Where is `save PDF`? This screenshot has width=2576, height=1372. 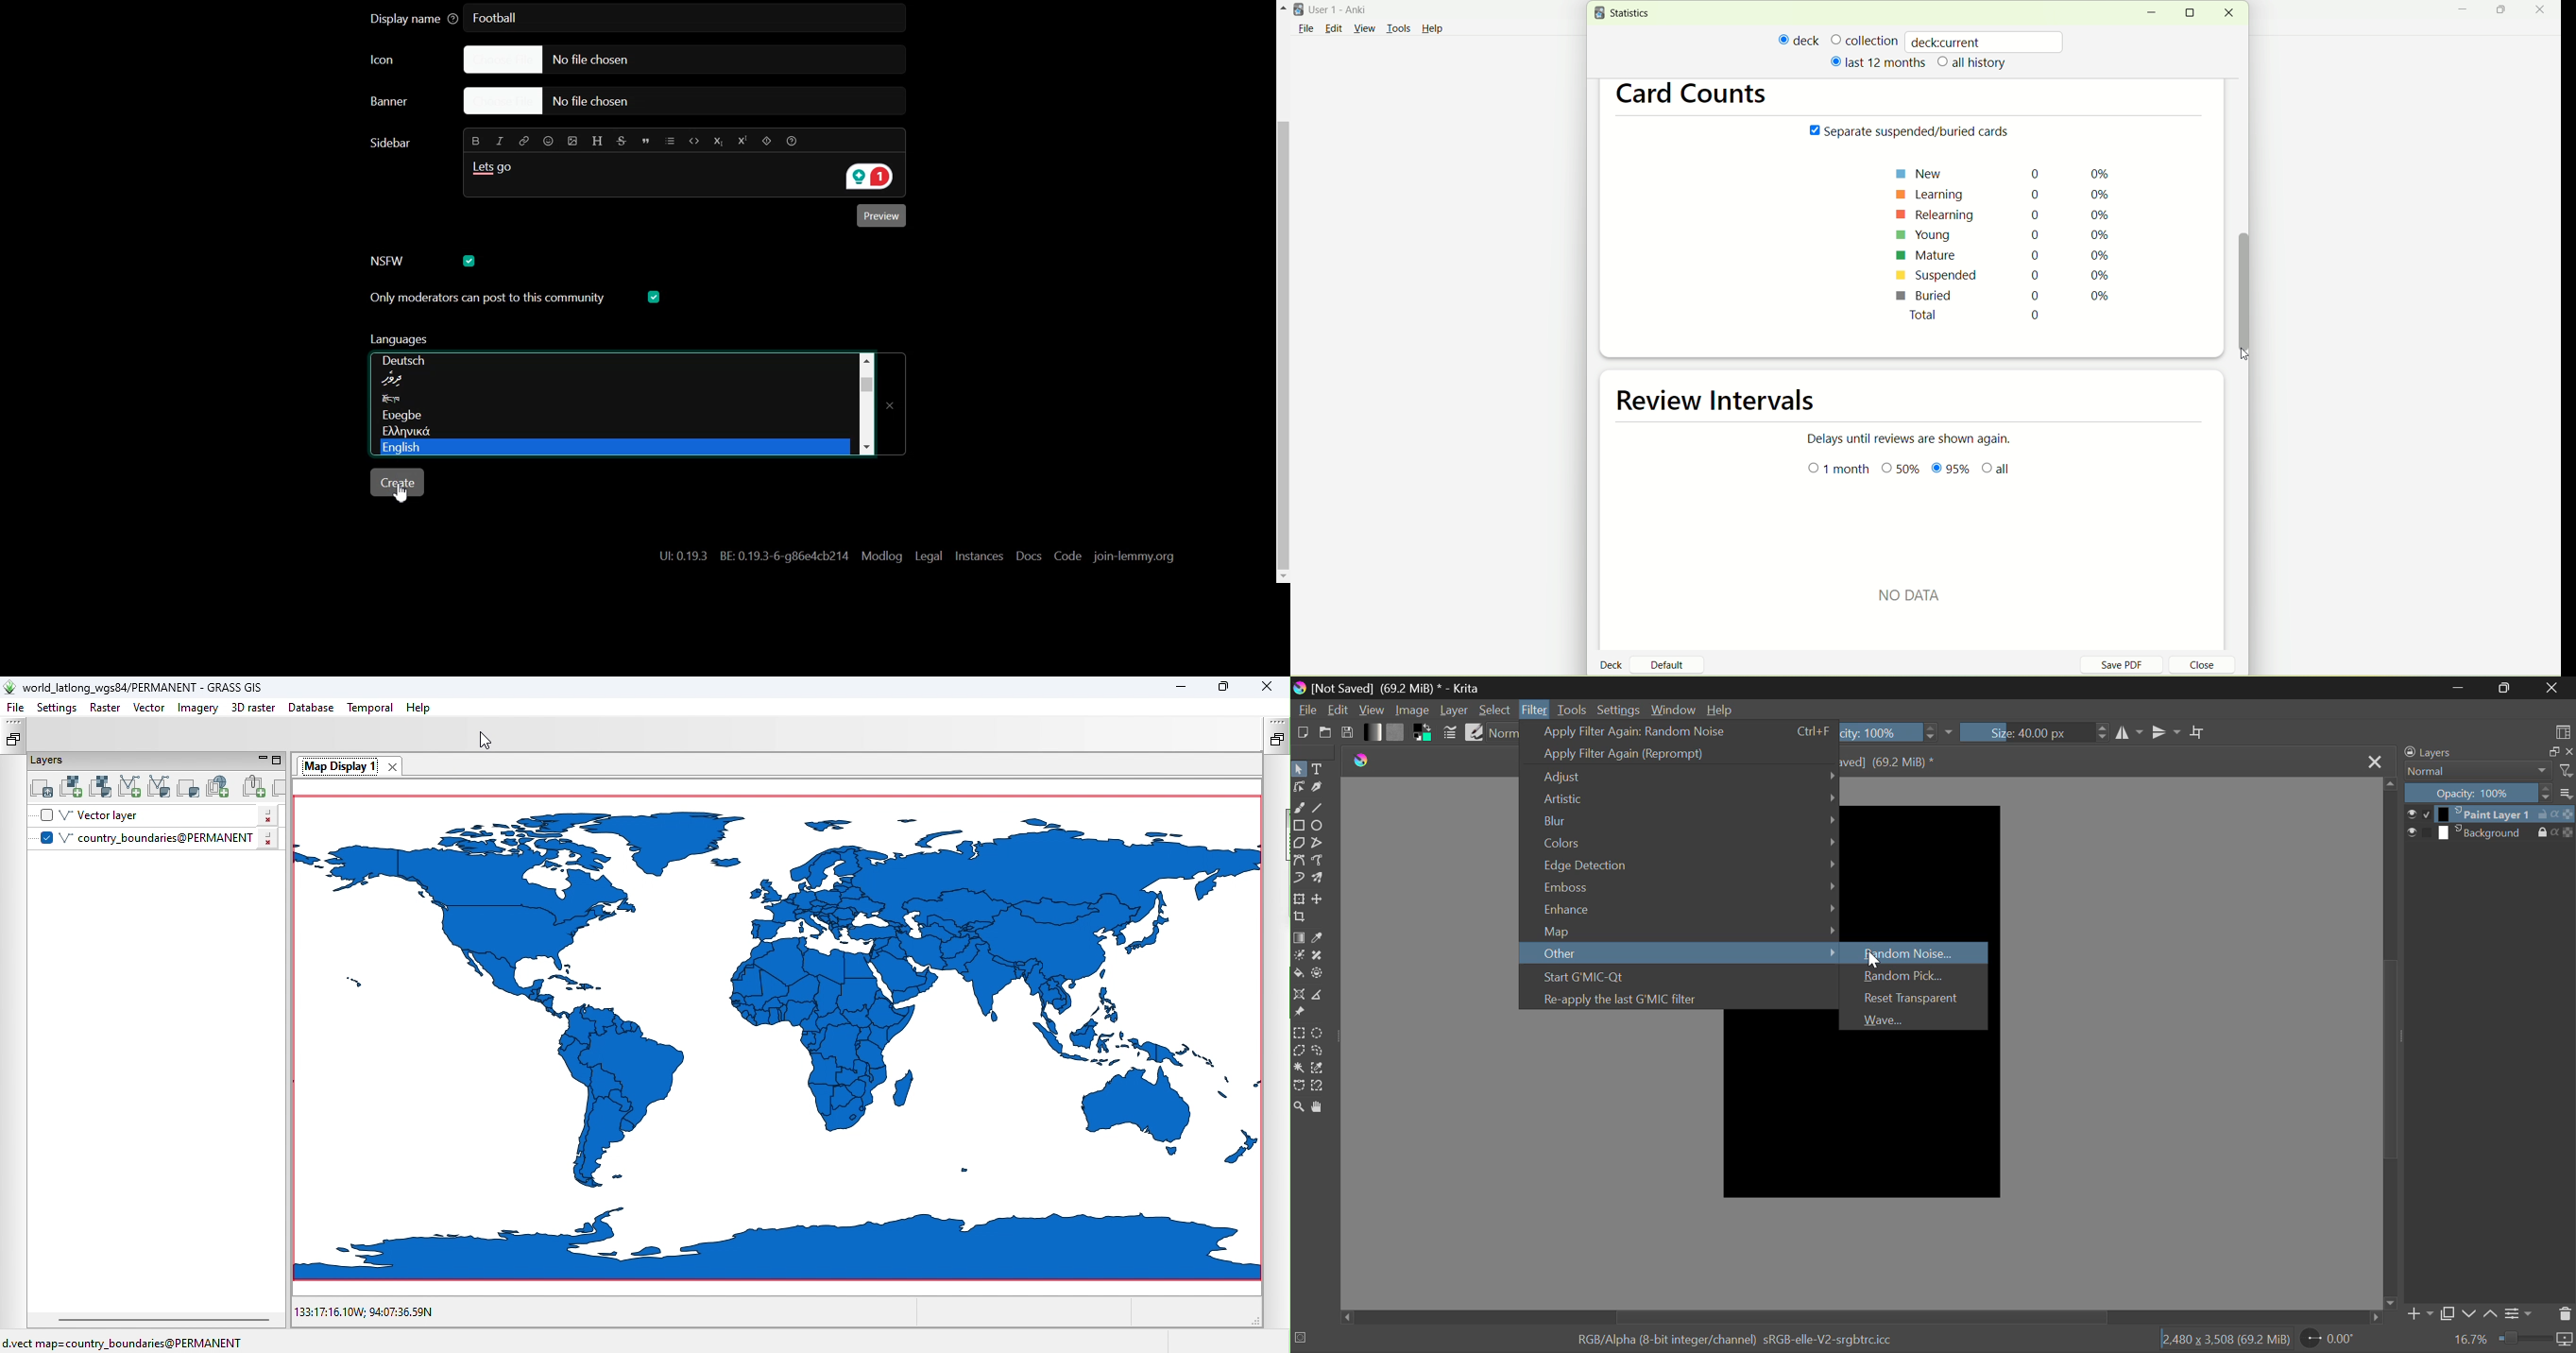 save PDF is located at coordinates (2130, 664).